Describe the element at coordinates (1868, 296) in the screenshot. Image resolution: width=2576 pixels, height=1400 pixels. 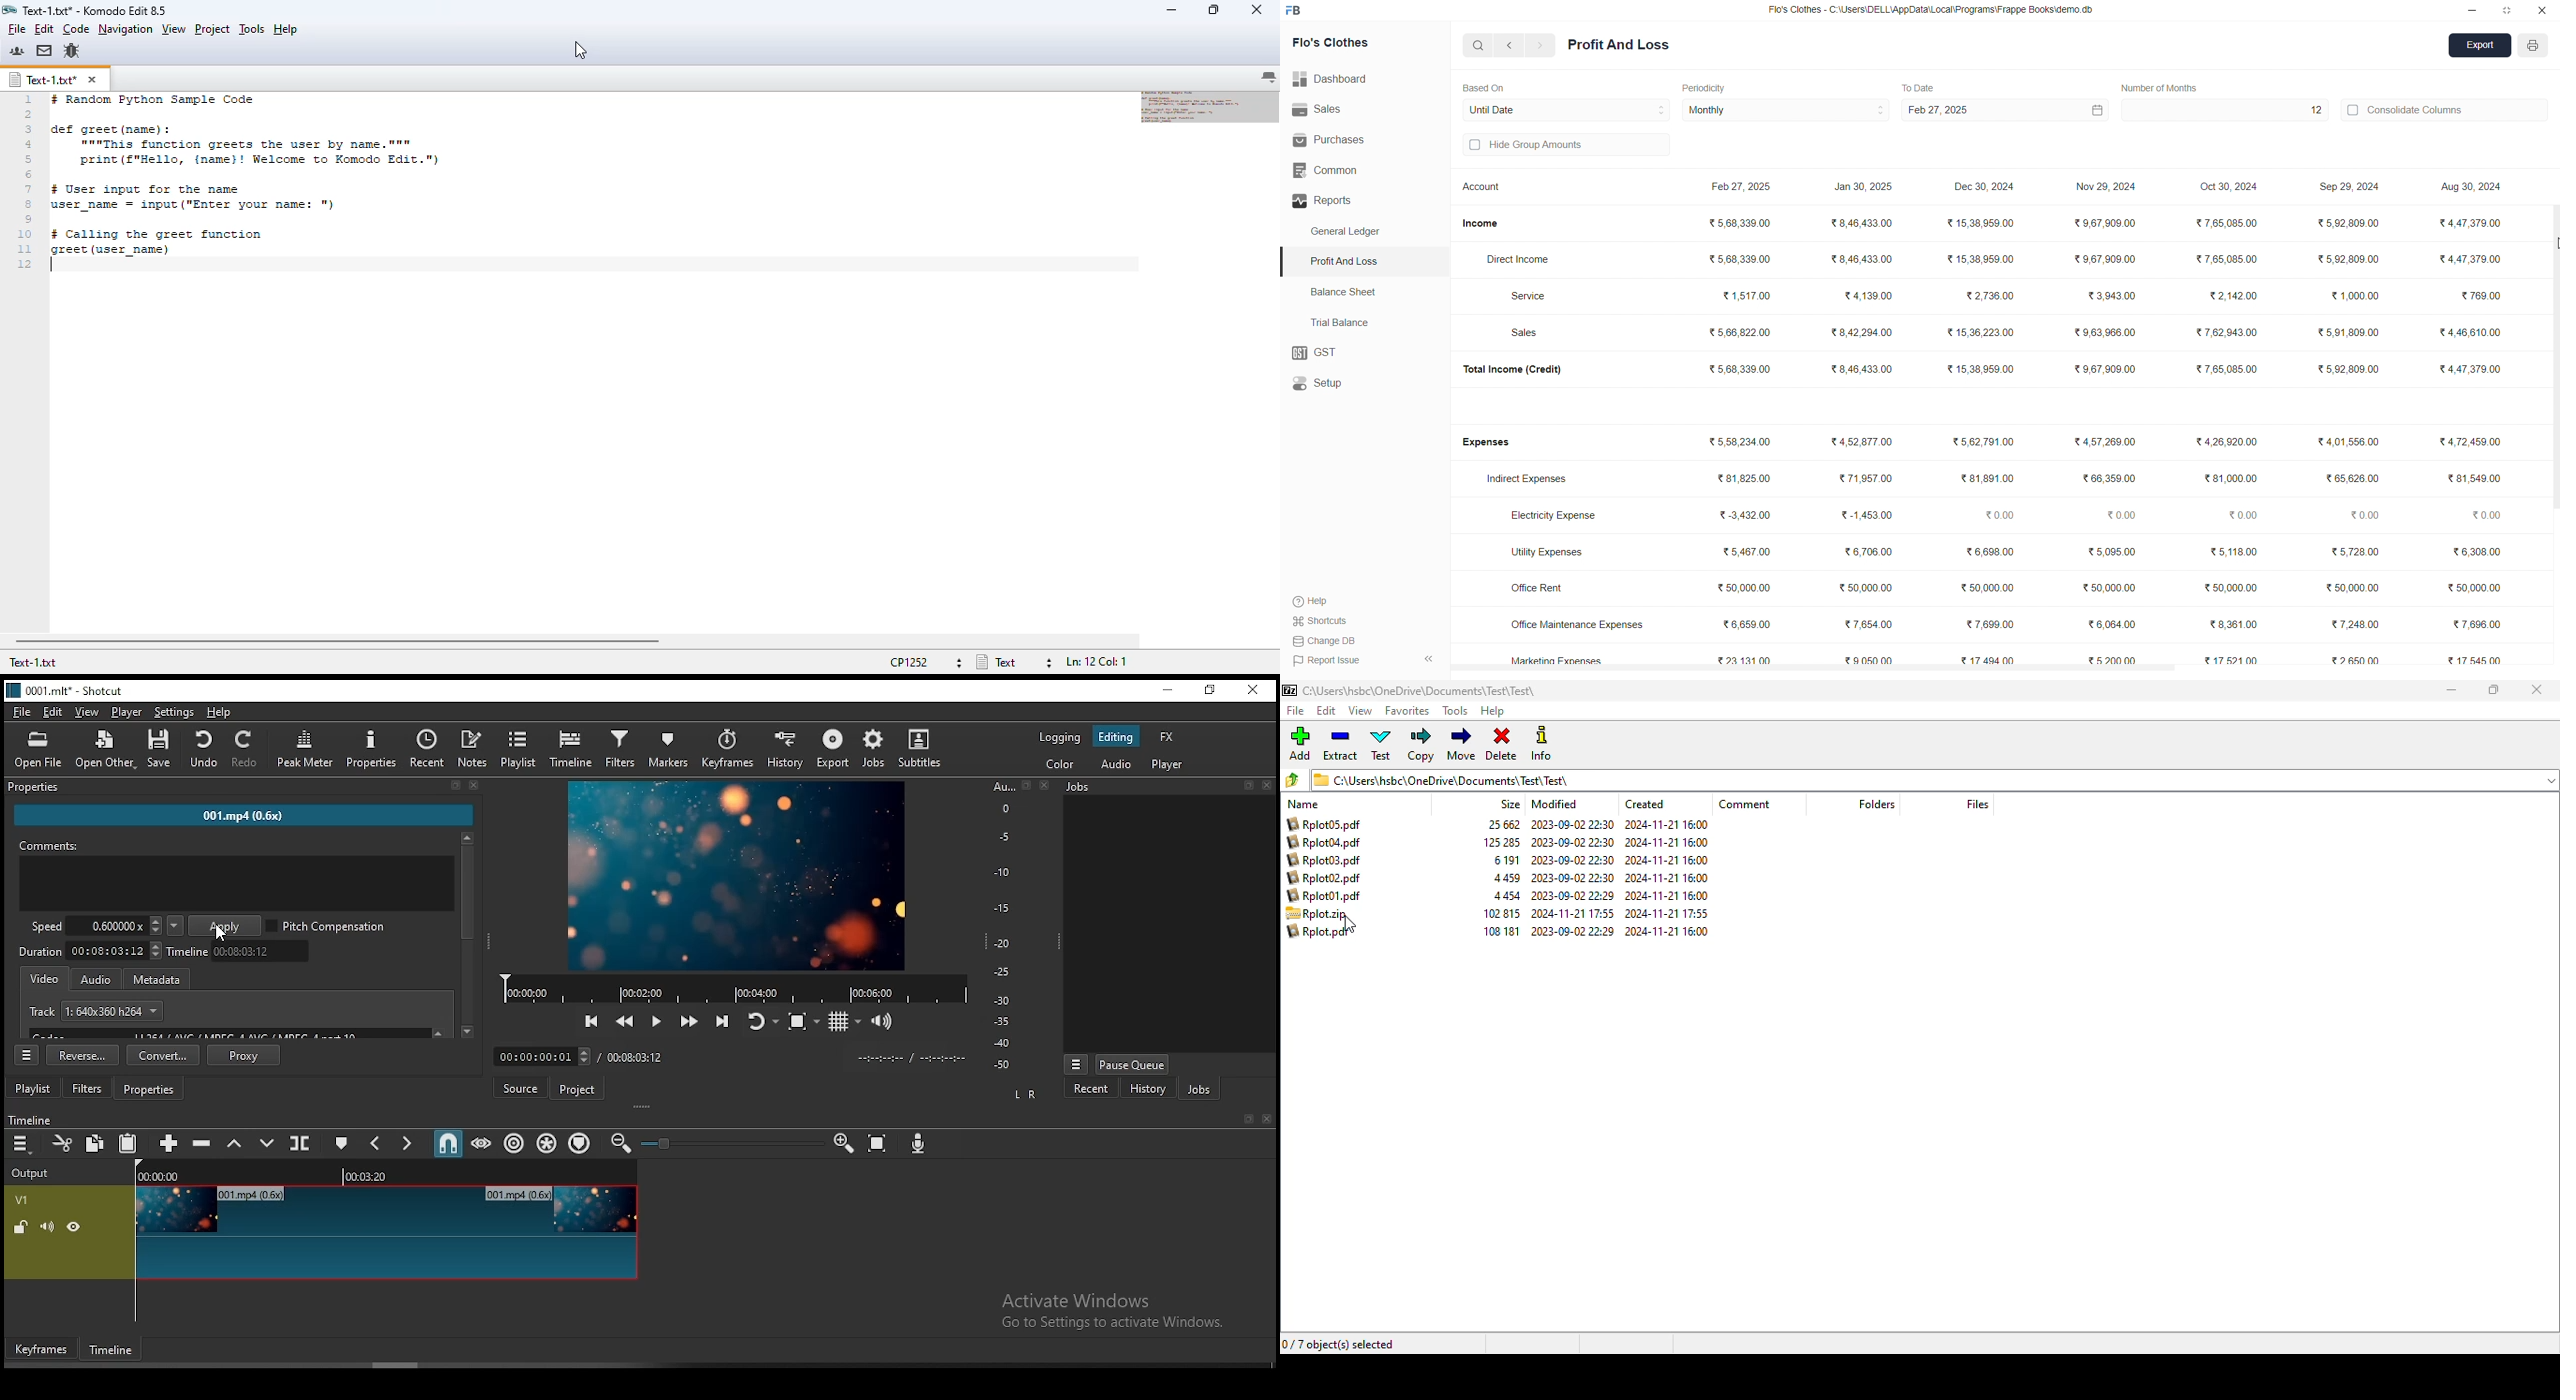
I see `₹4,139.00` at that location.